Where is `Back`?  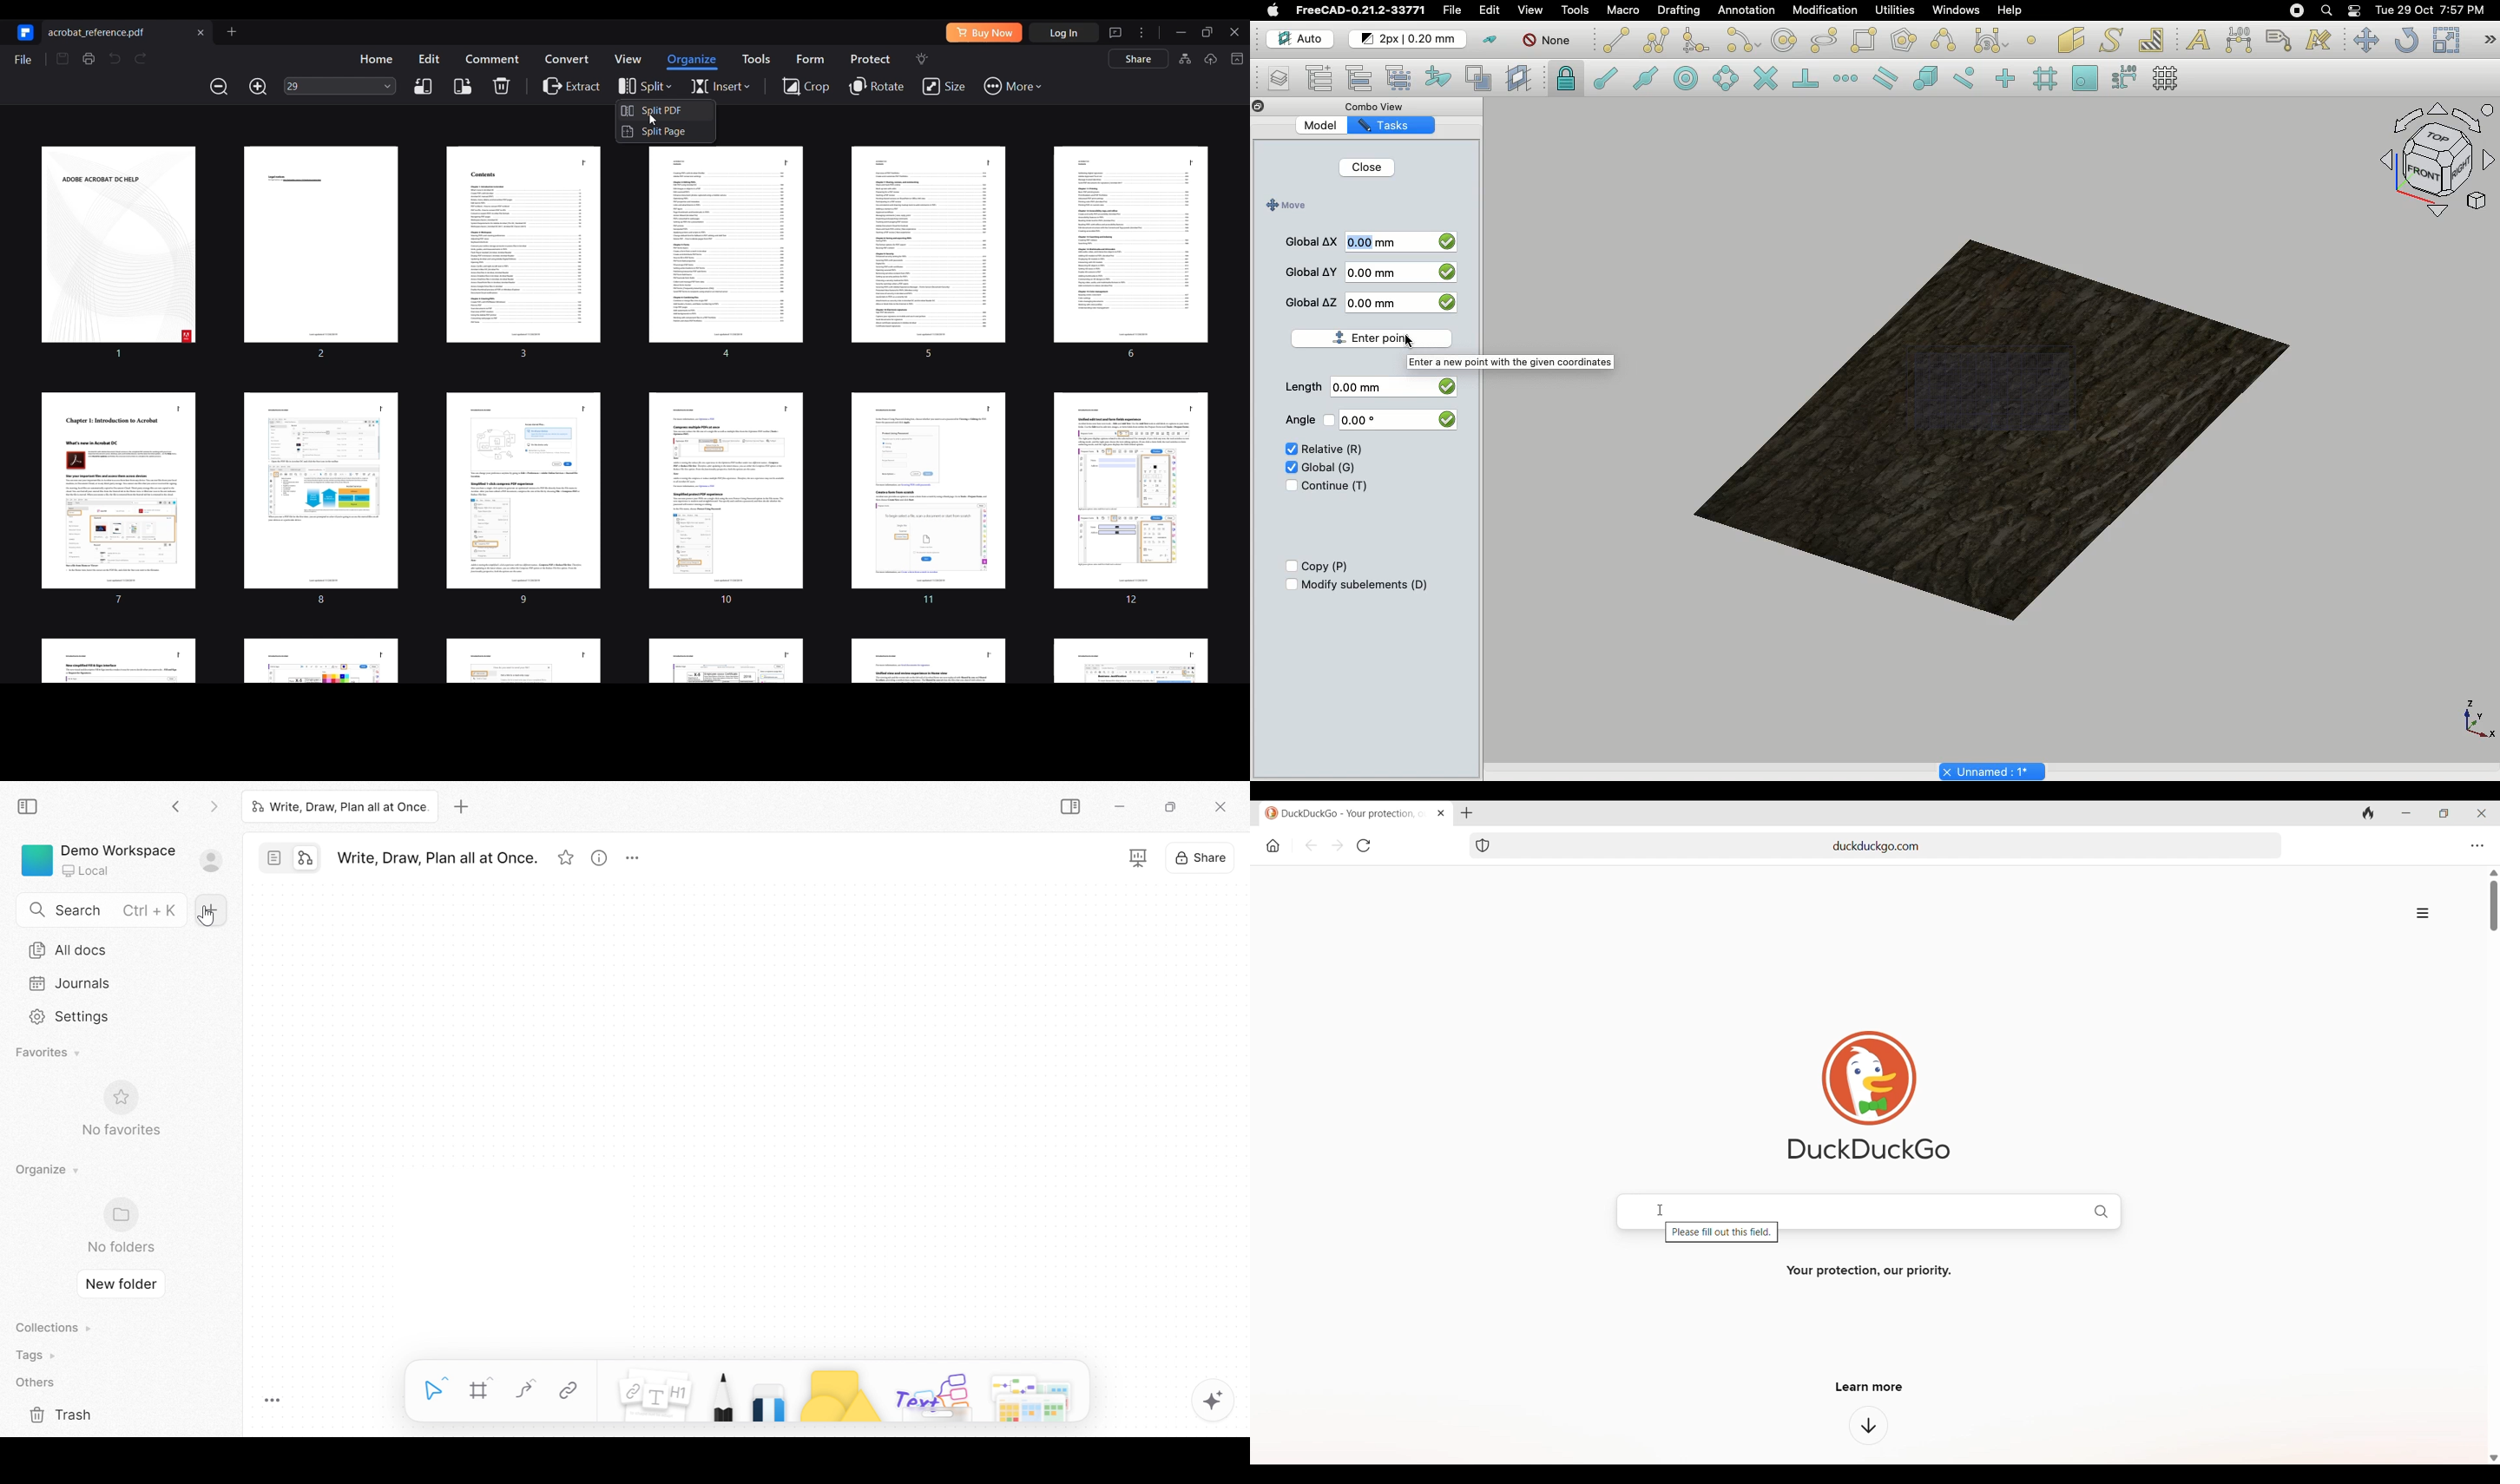
Back is located at coordinates (178, 808).